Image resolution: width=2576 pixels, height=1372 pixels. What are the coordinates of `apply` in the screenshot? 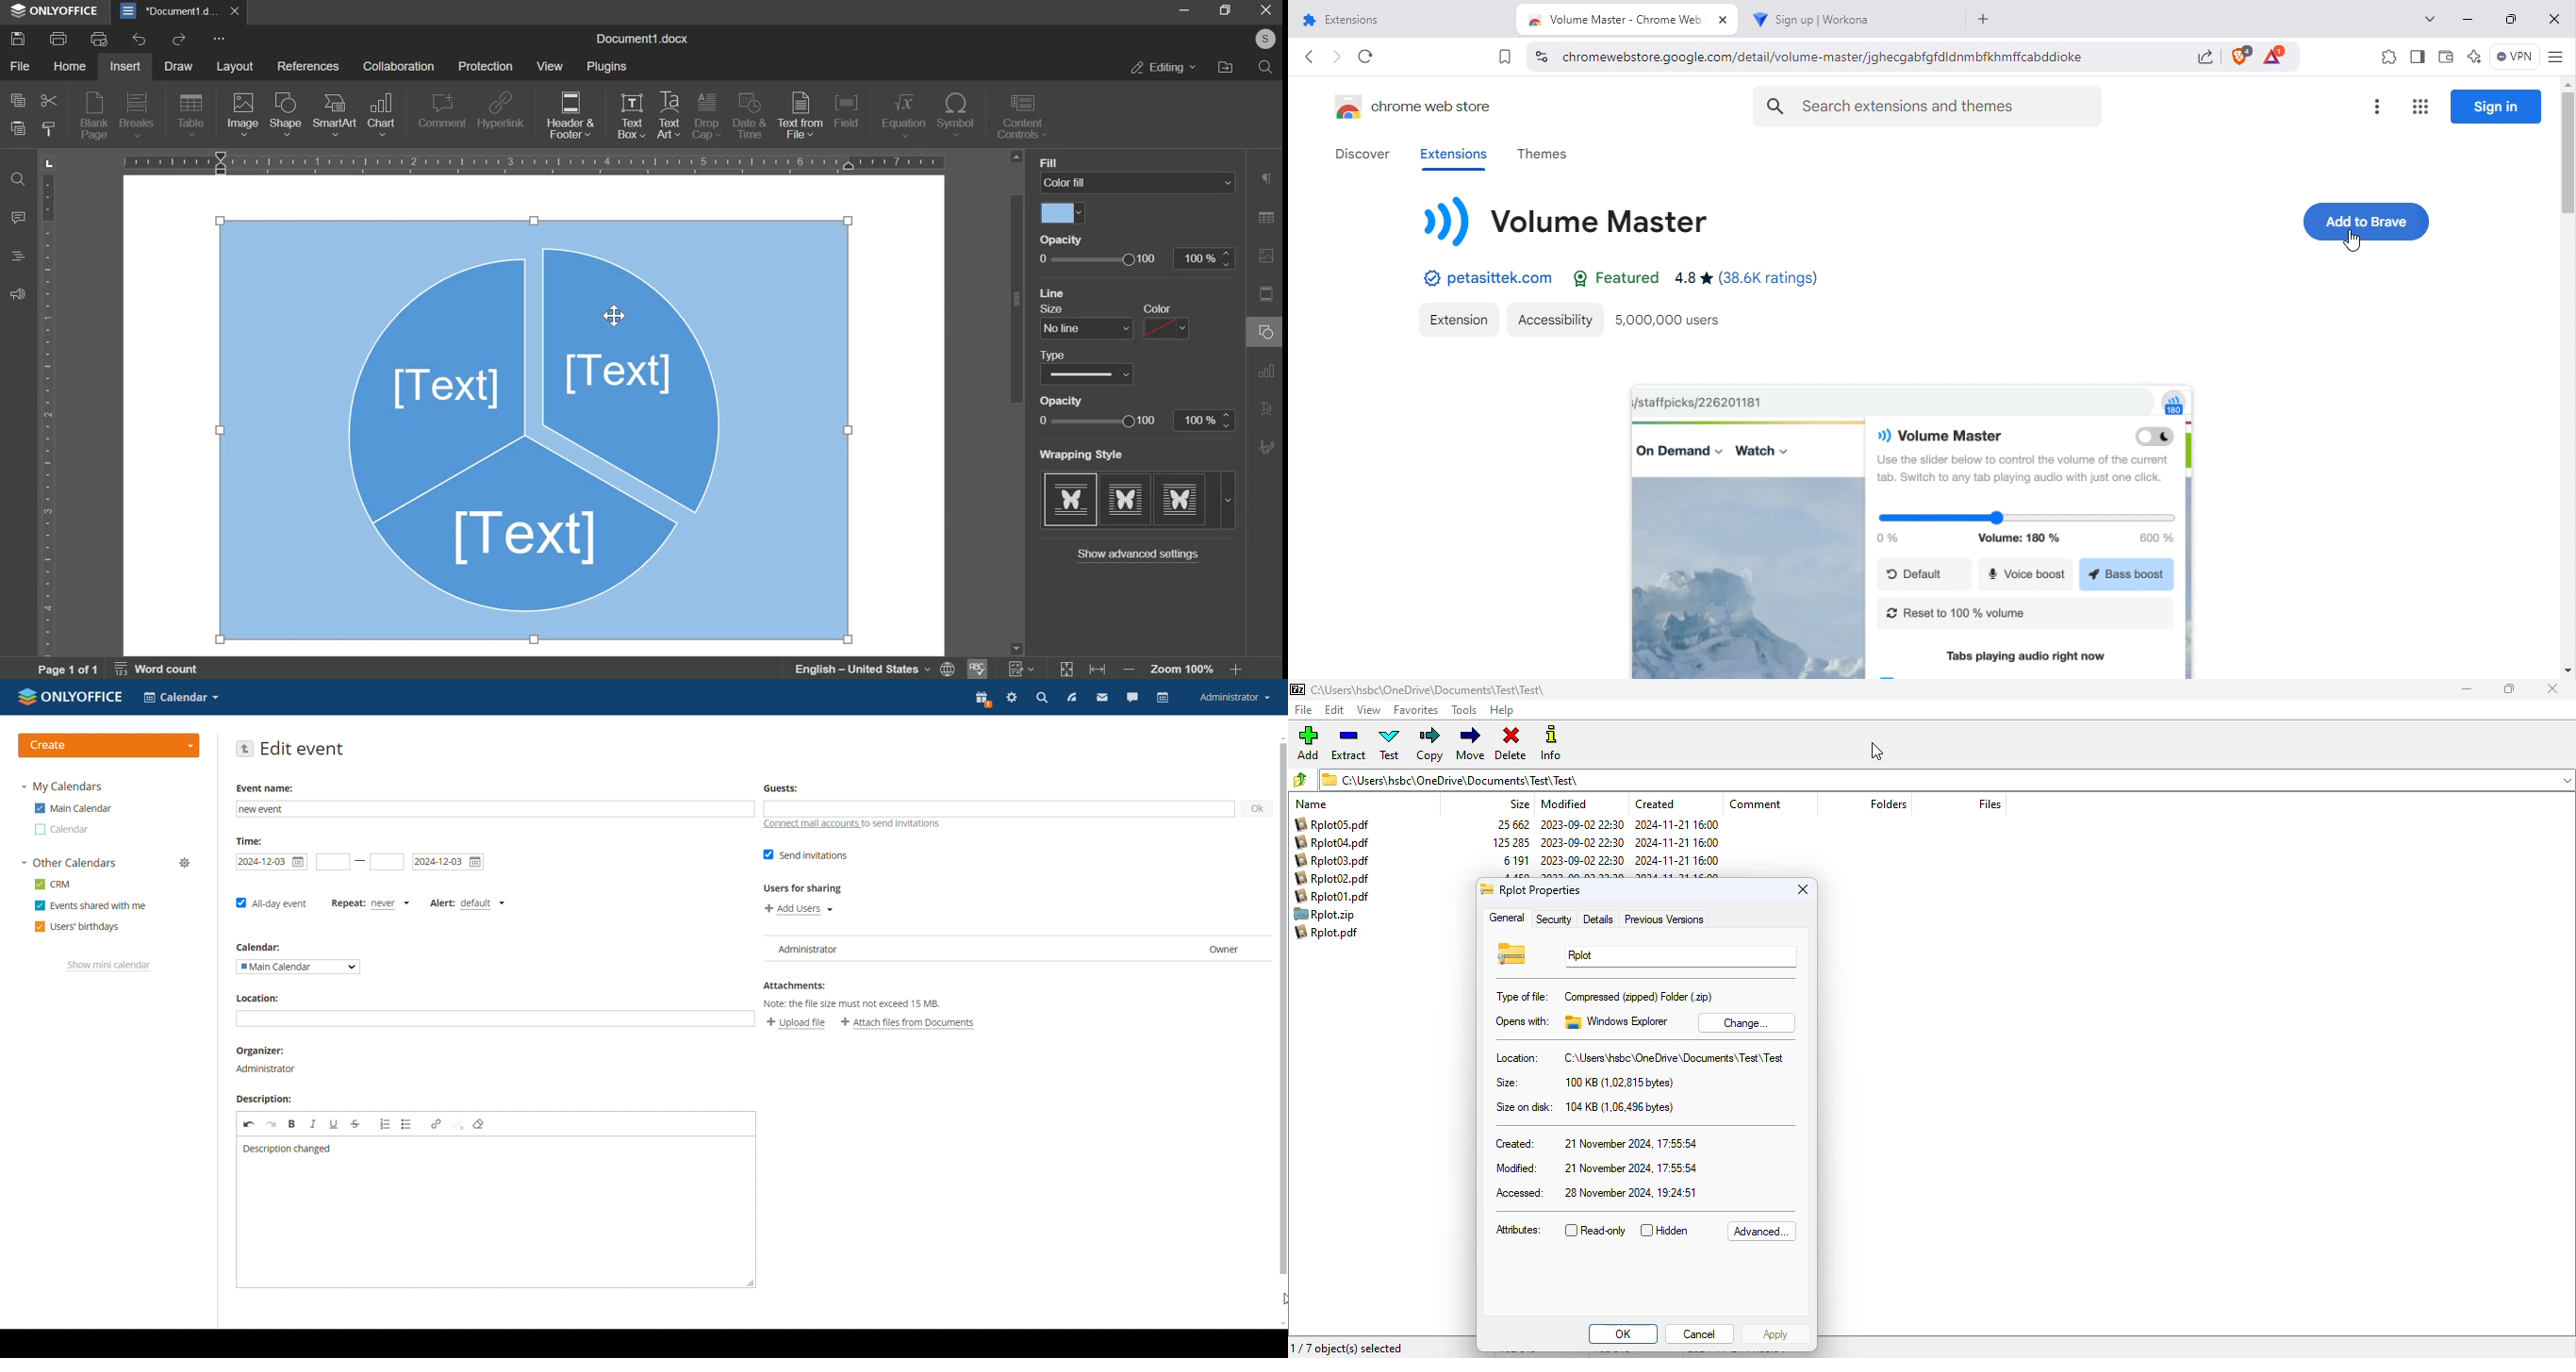 It's located at (1775, 1334).